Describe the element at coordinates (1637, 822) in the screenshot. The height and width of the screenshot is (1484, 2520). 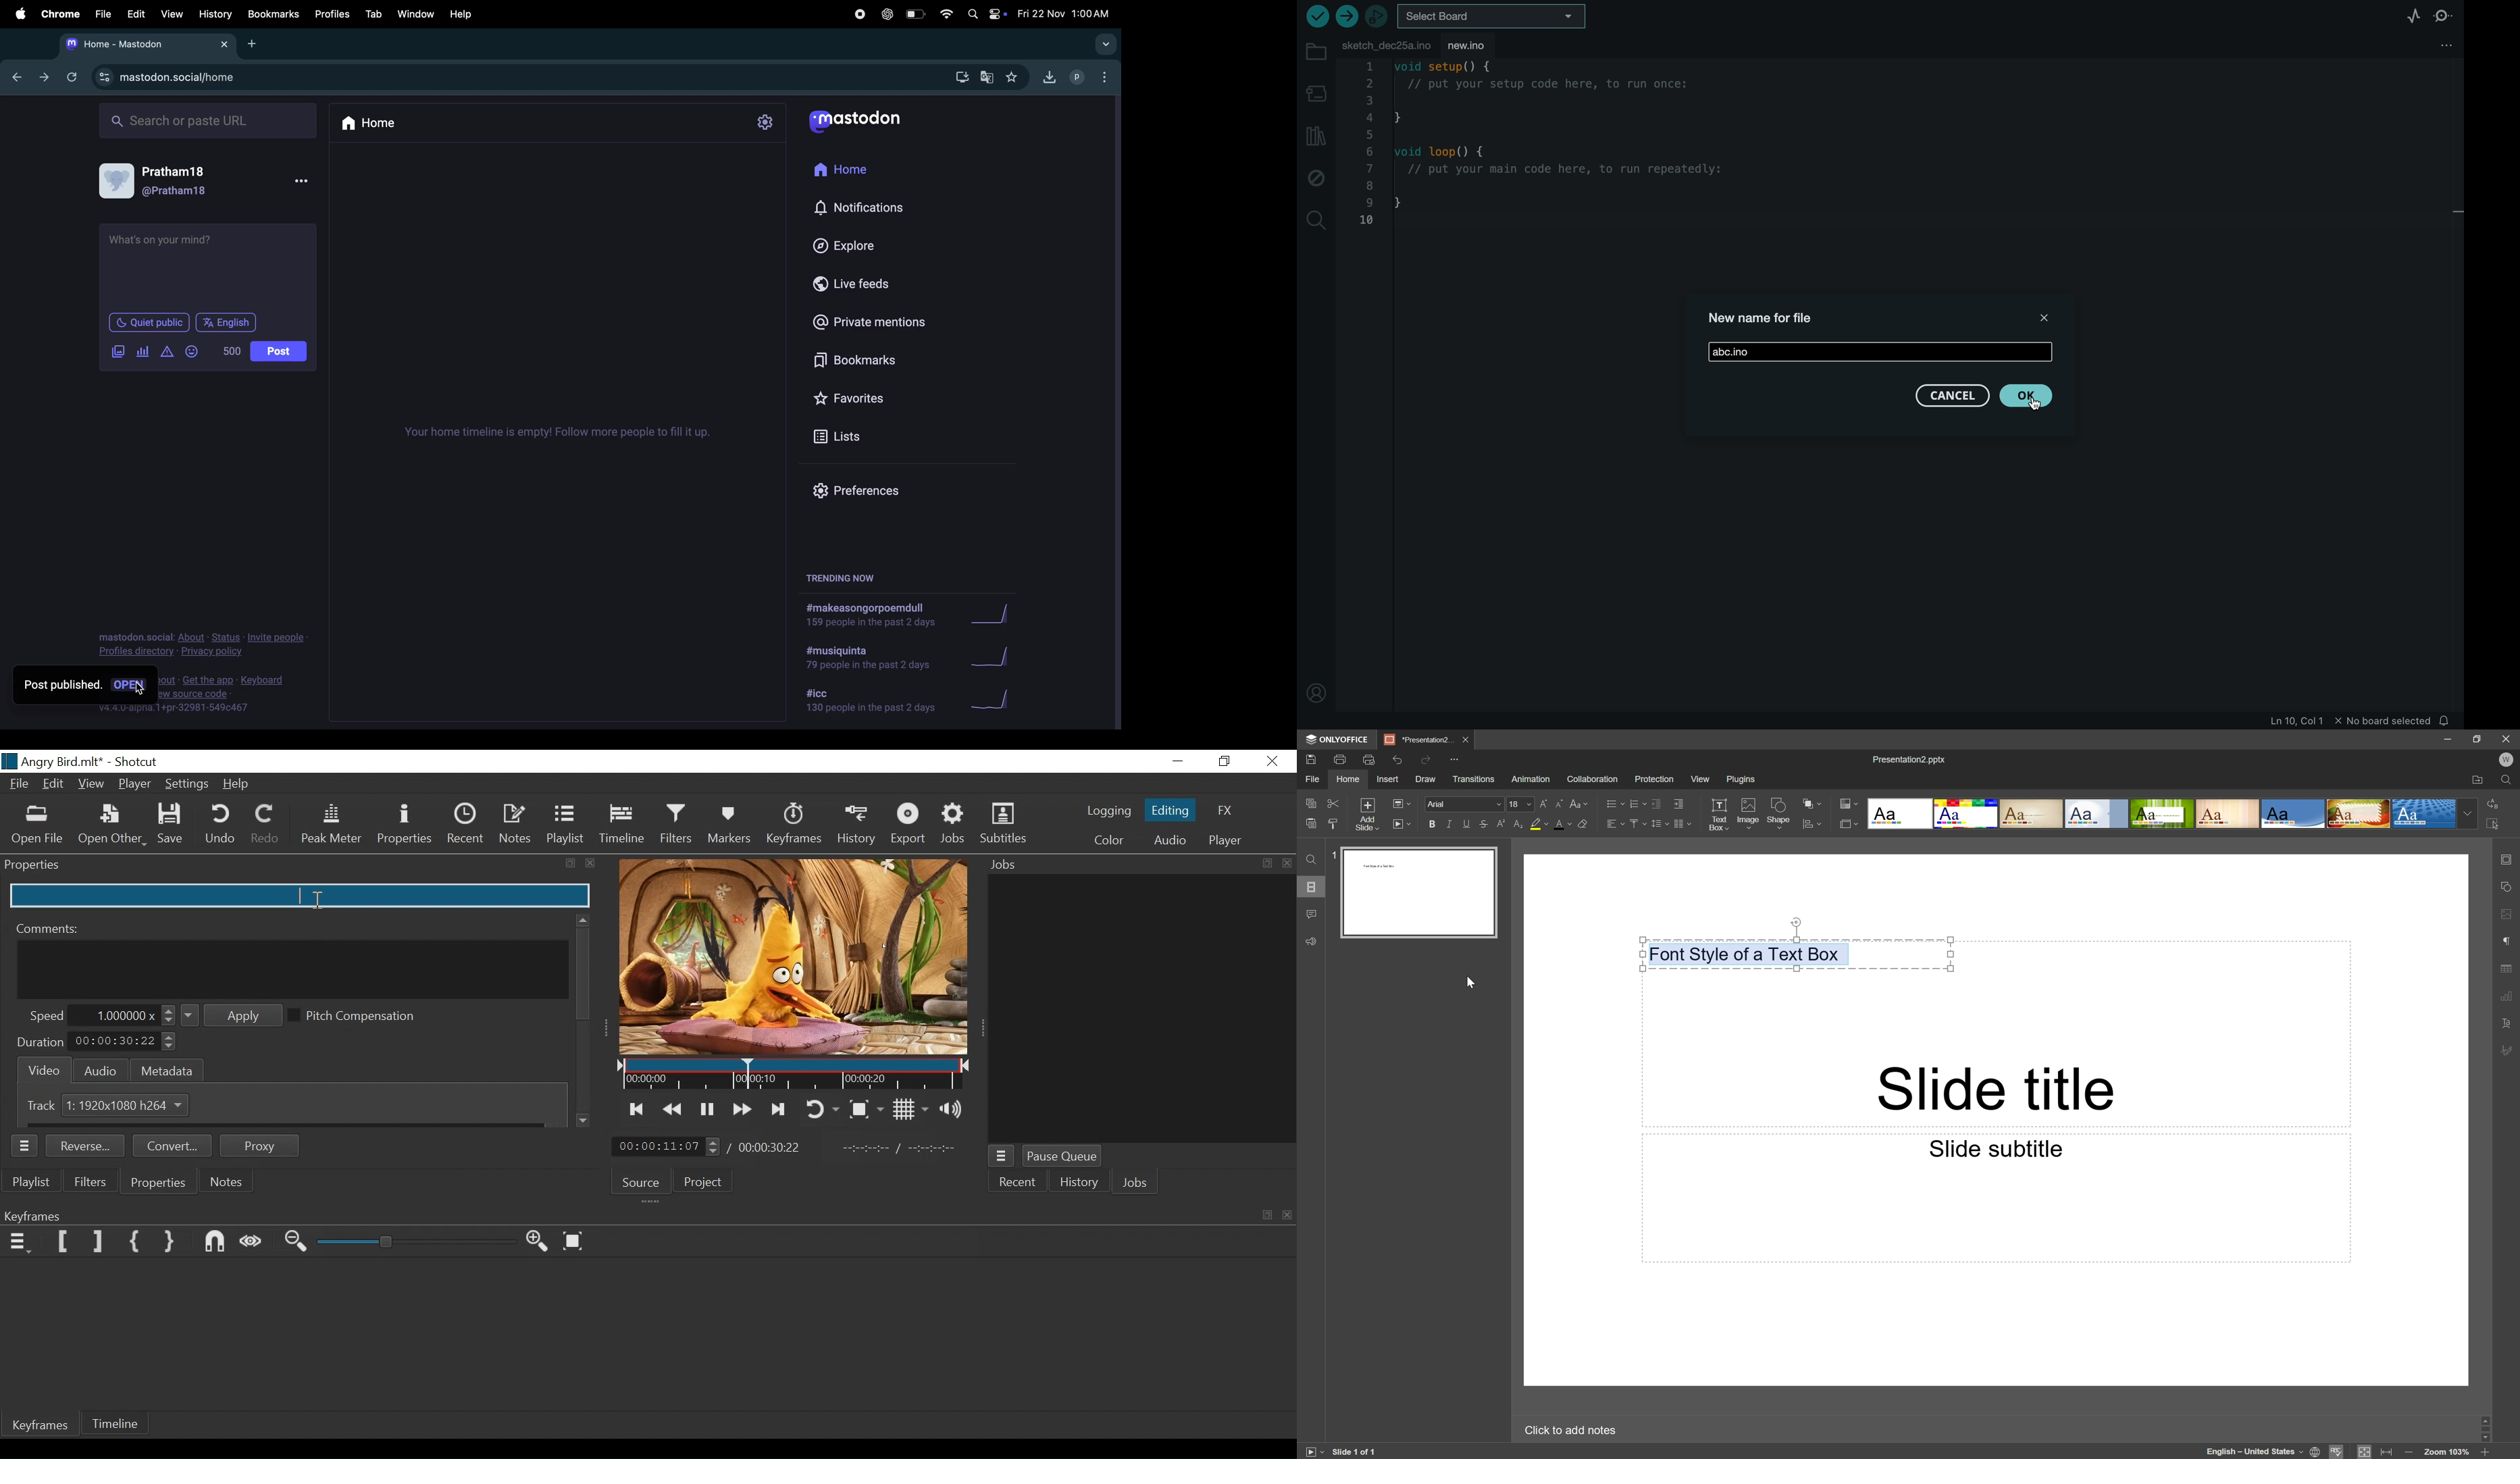
I see `Vertical Align` at that location.